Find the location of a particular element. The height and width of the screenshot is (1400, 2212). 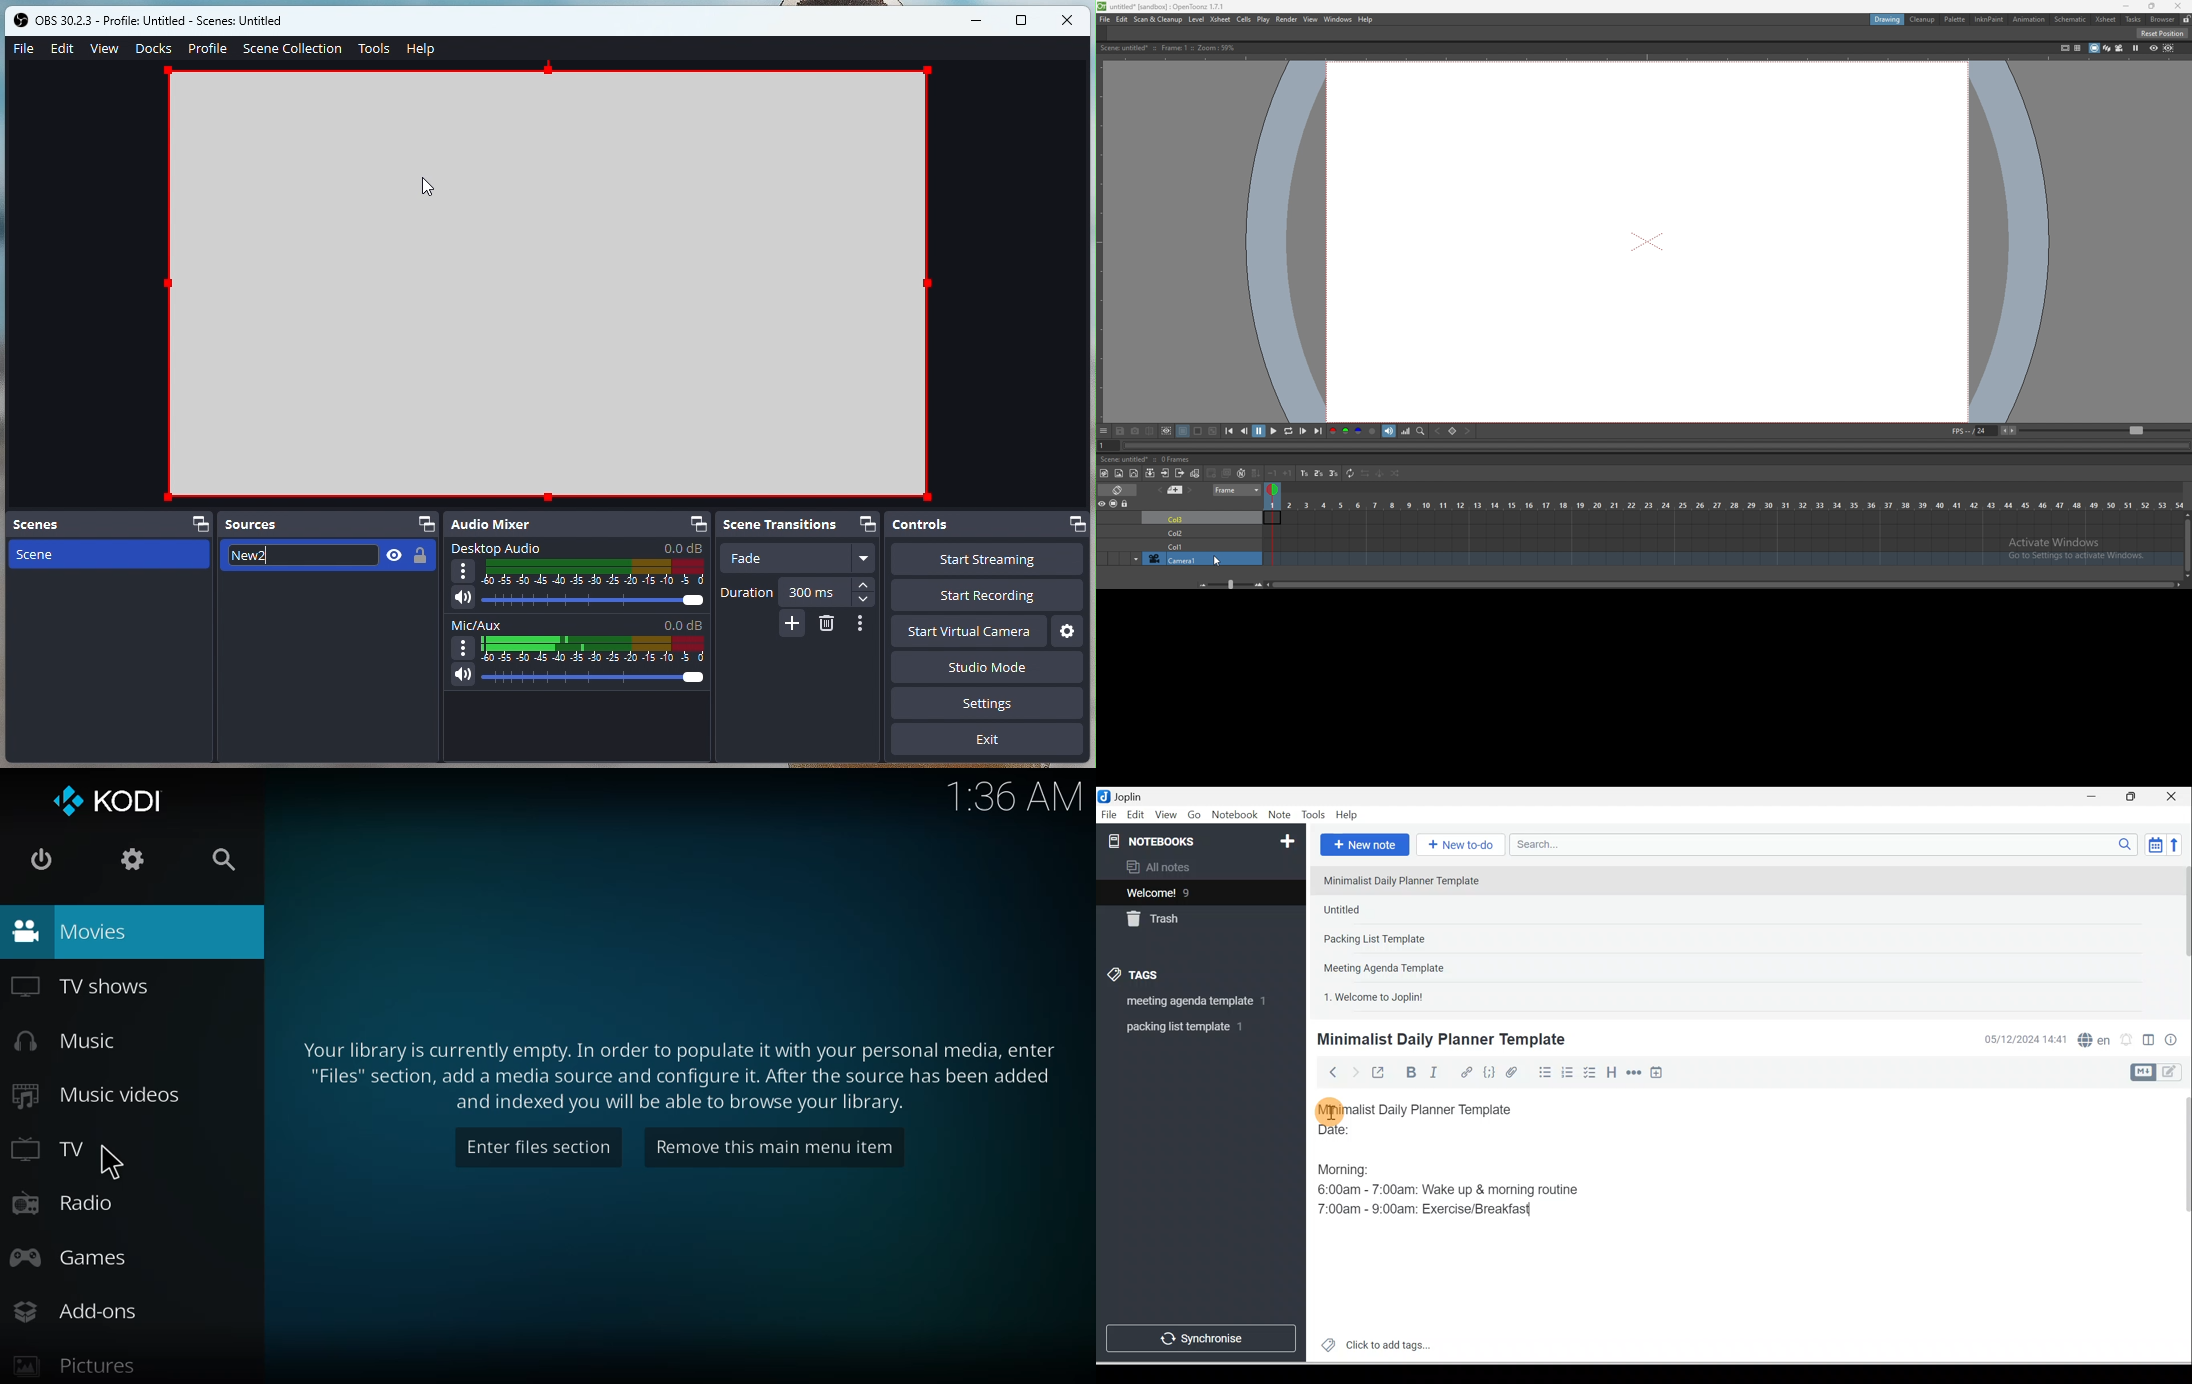

Maximise is located at coordinates (2135, 797).